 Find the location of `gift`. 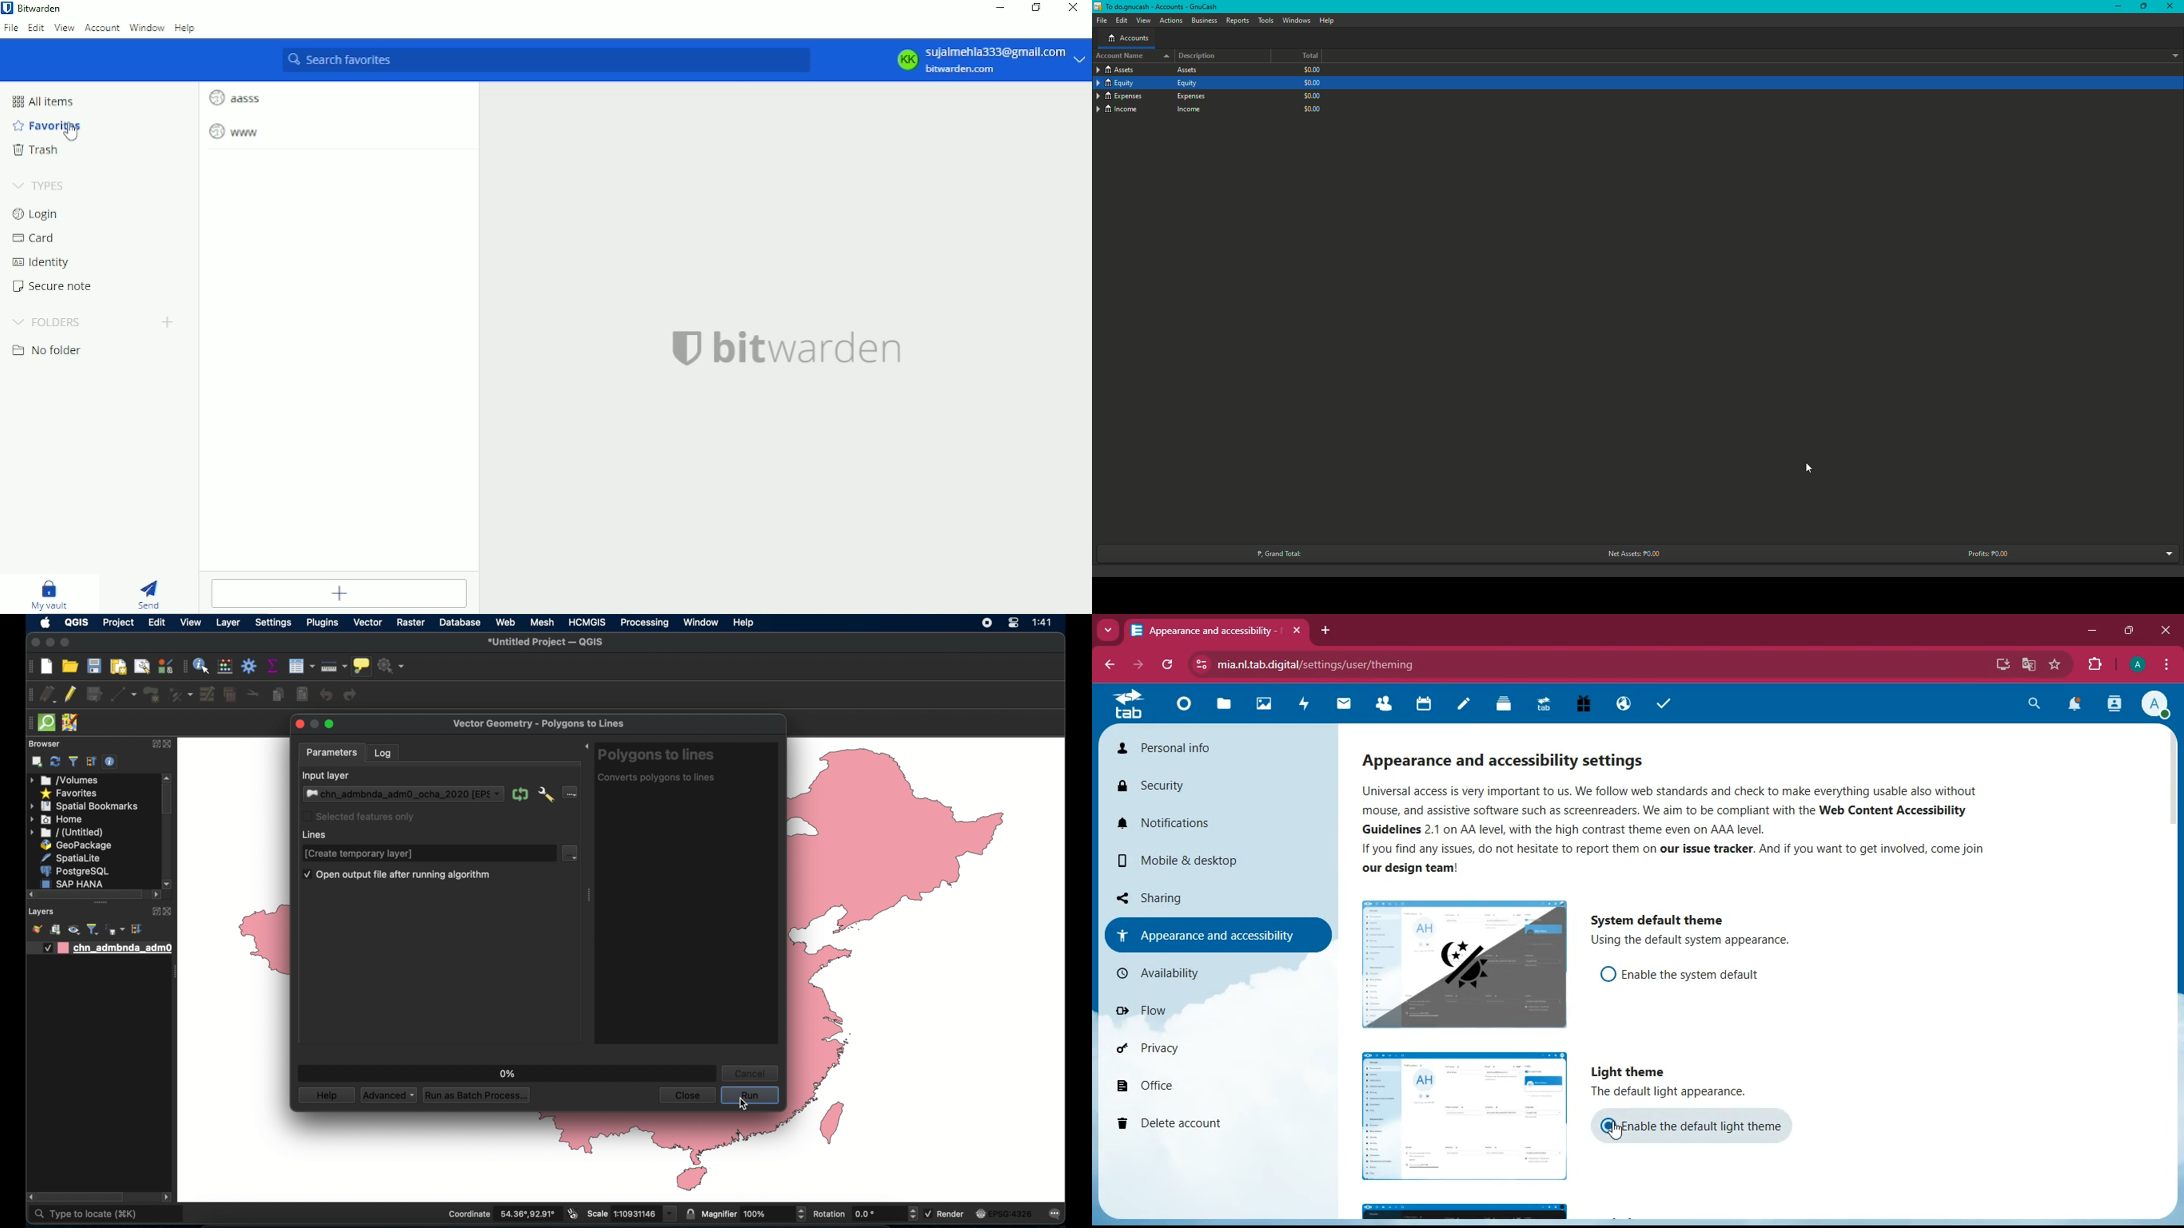

gift is located at coordinates (1581, 706).